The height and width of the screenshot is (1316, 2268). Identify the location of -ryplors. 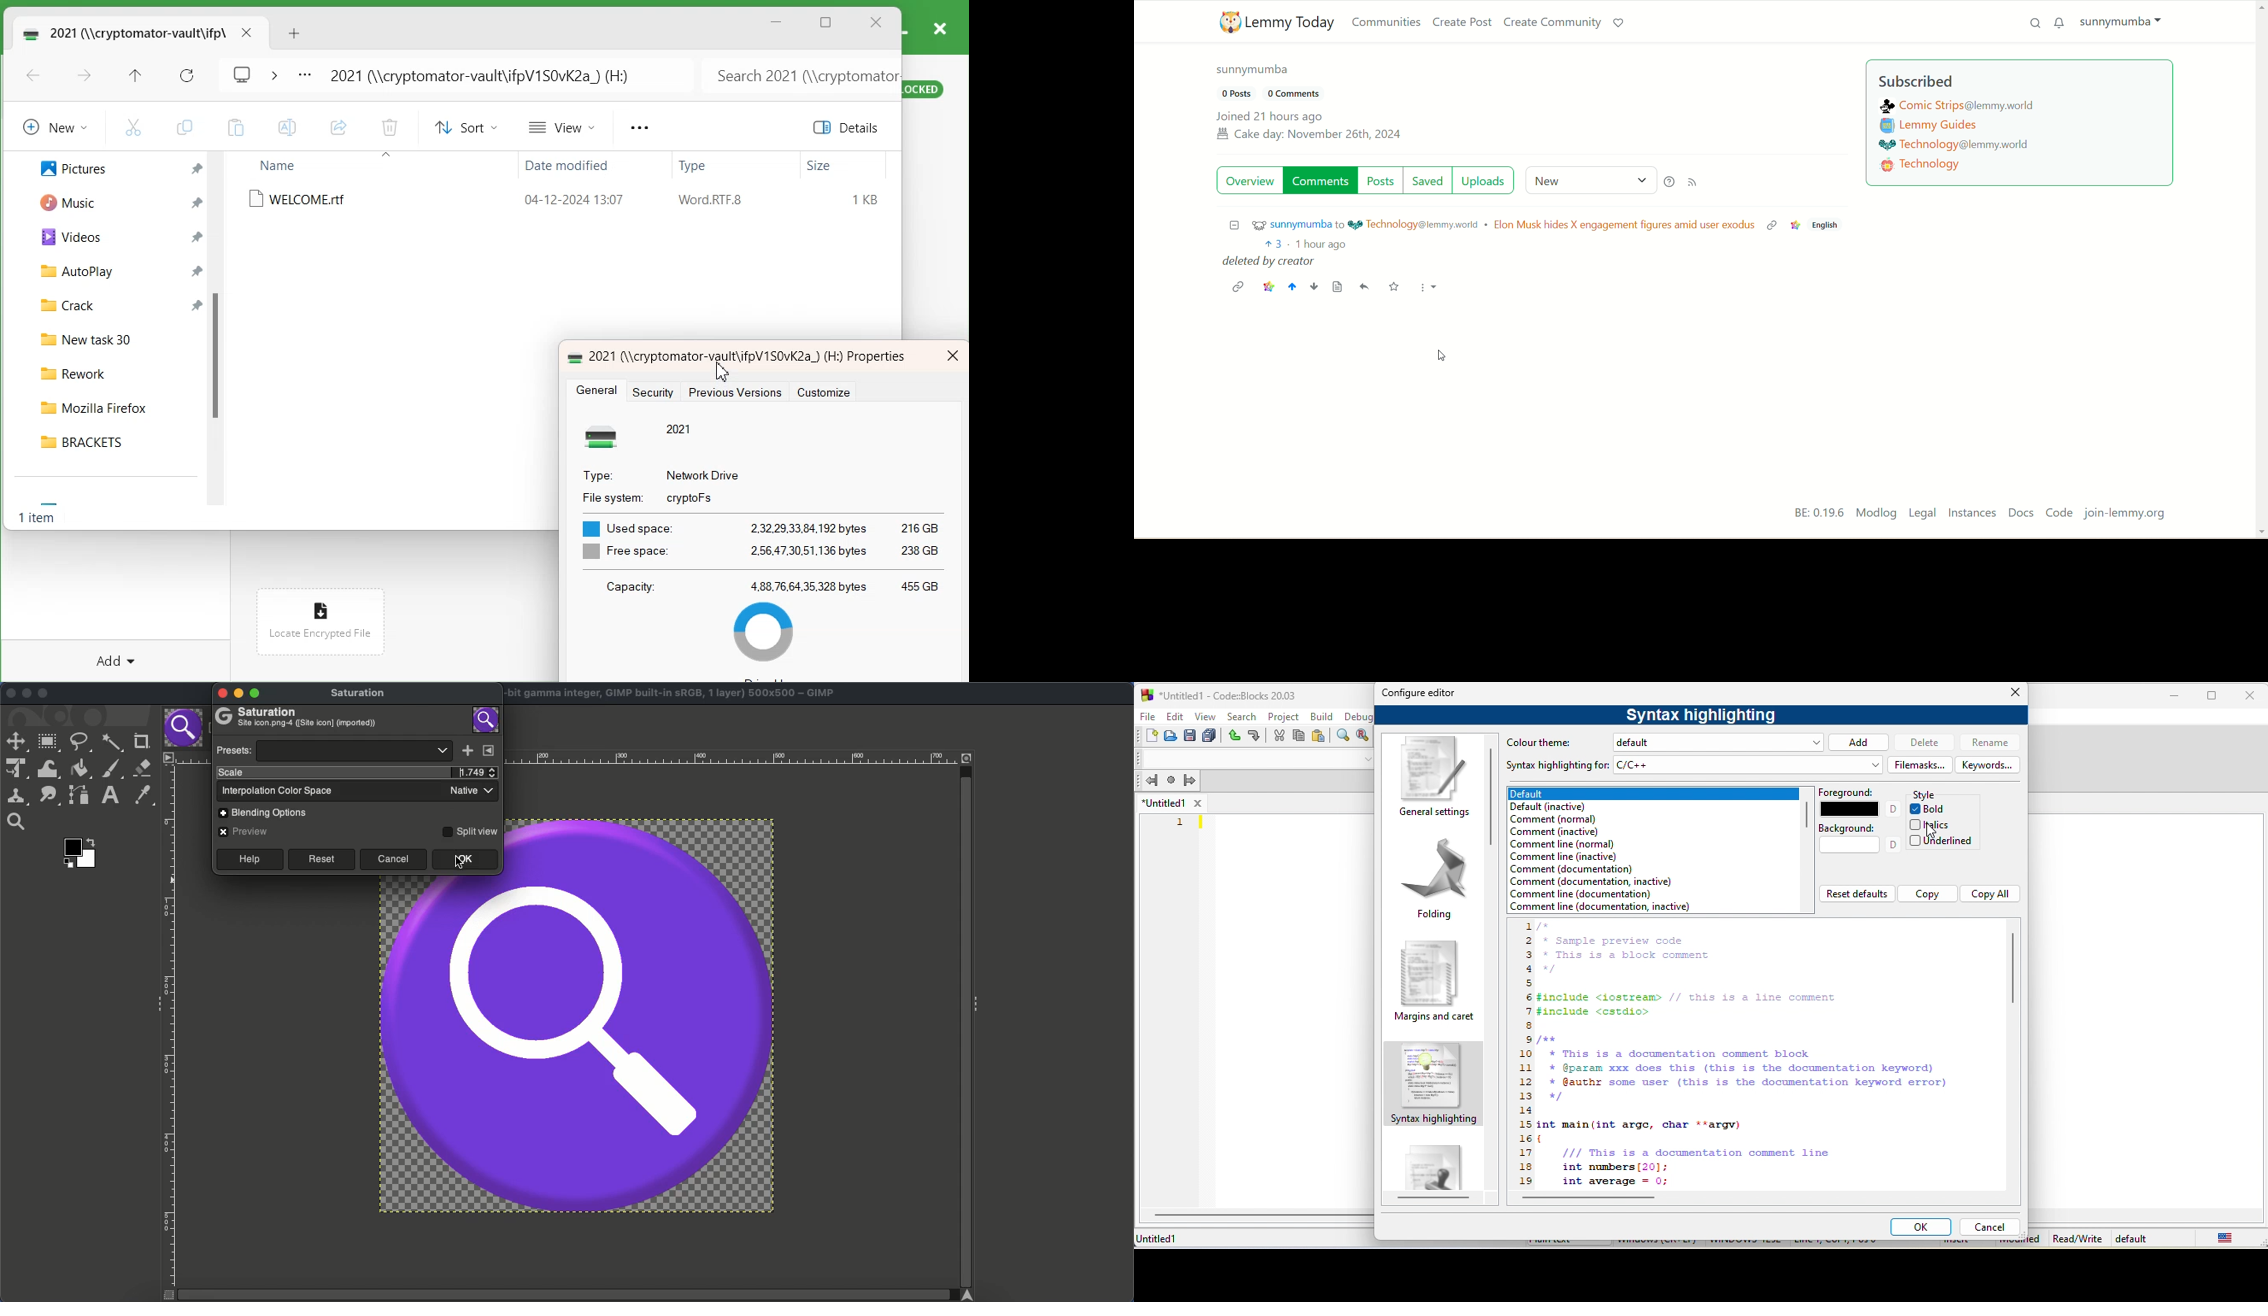
(692, 497).